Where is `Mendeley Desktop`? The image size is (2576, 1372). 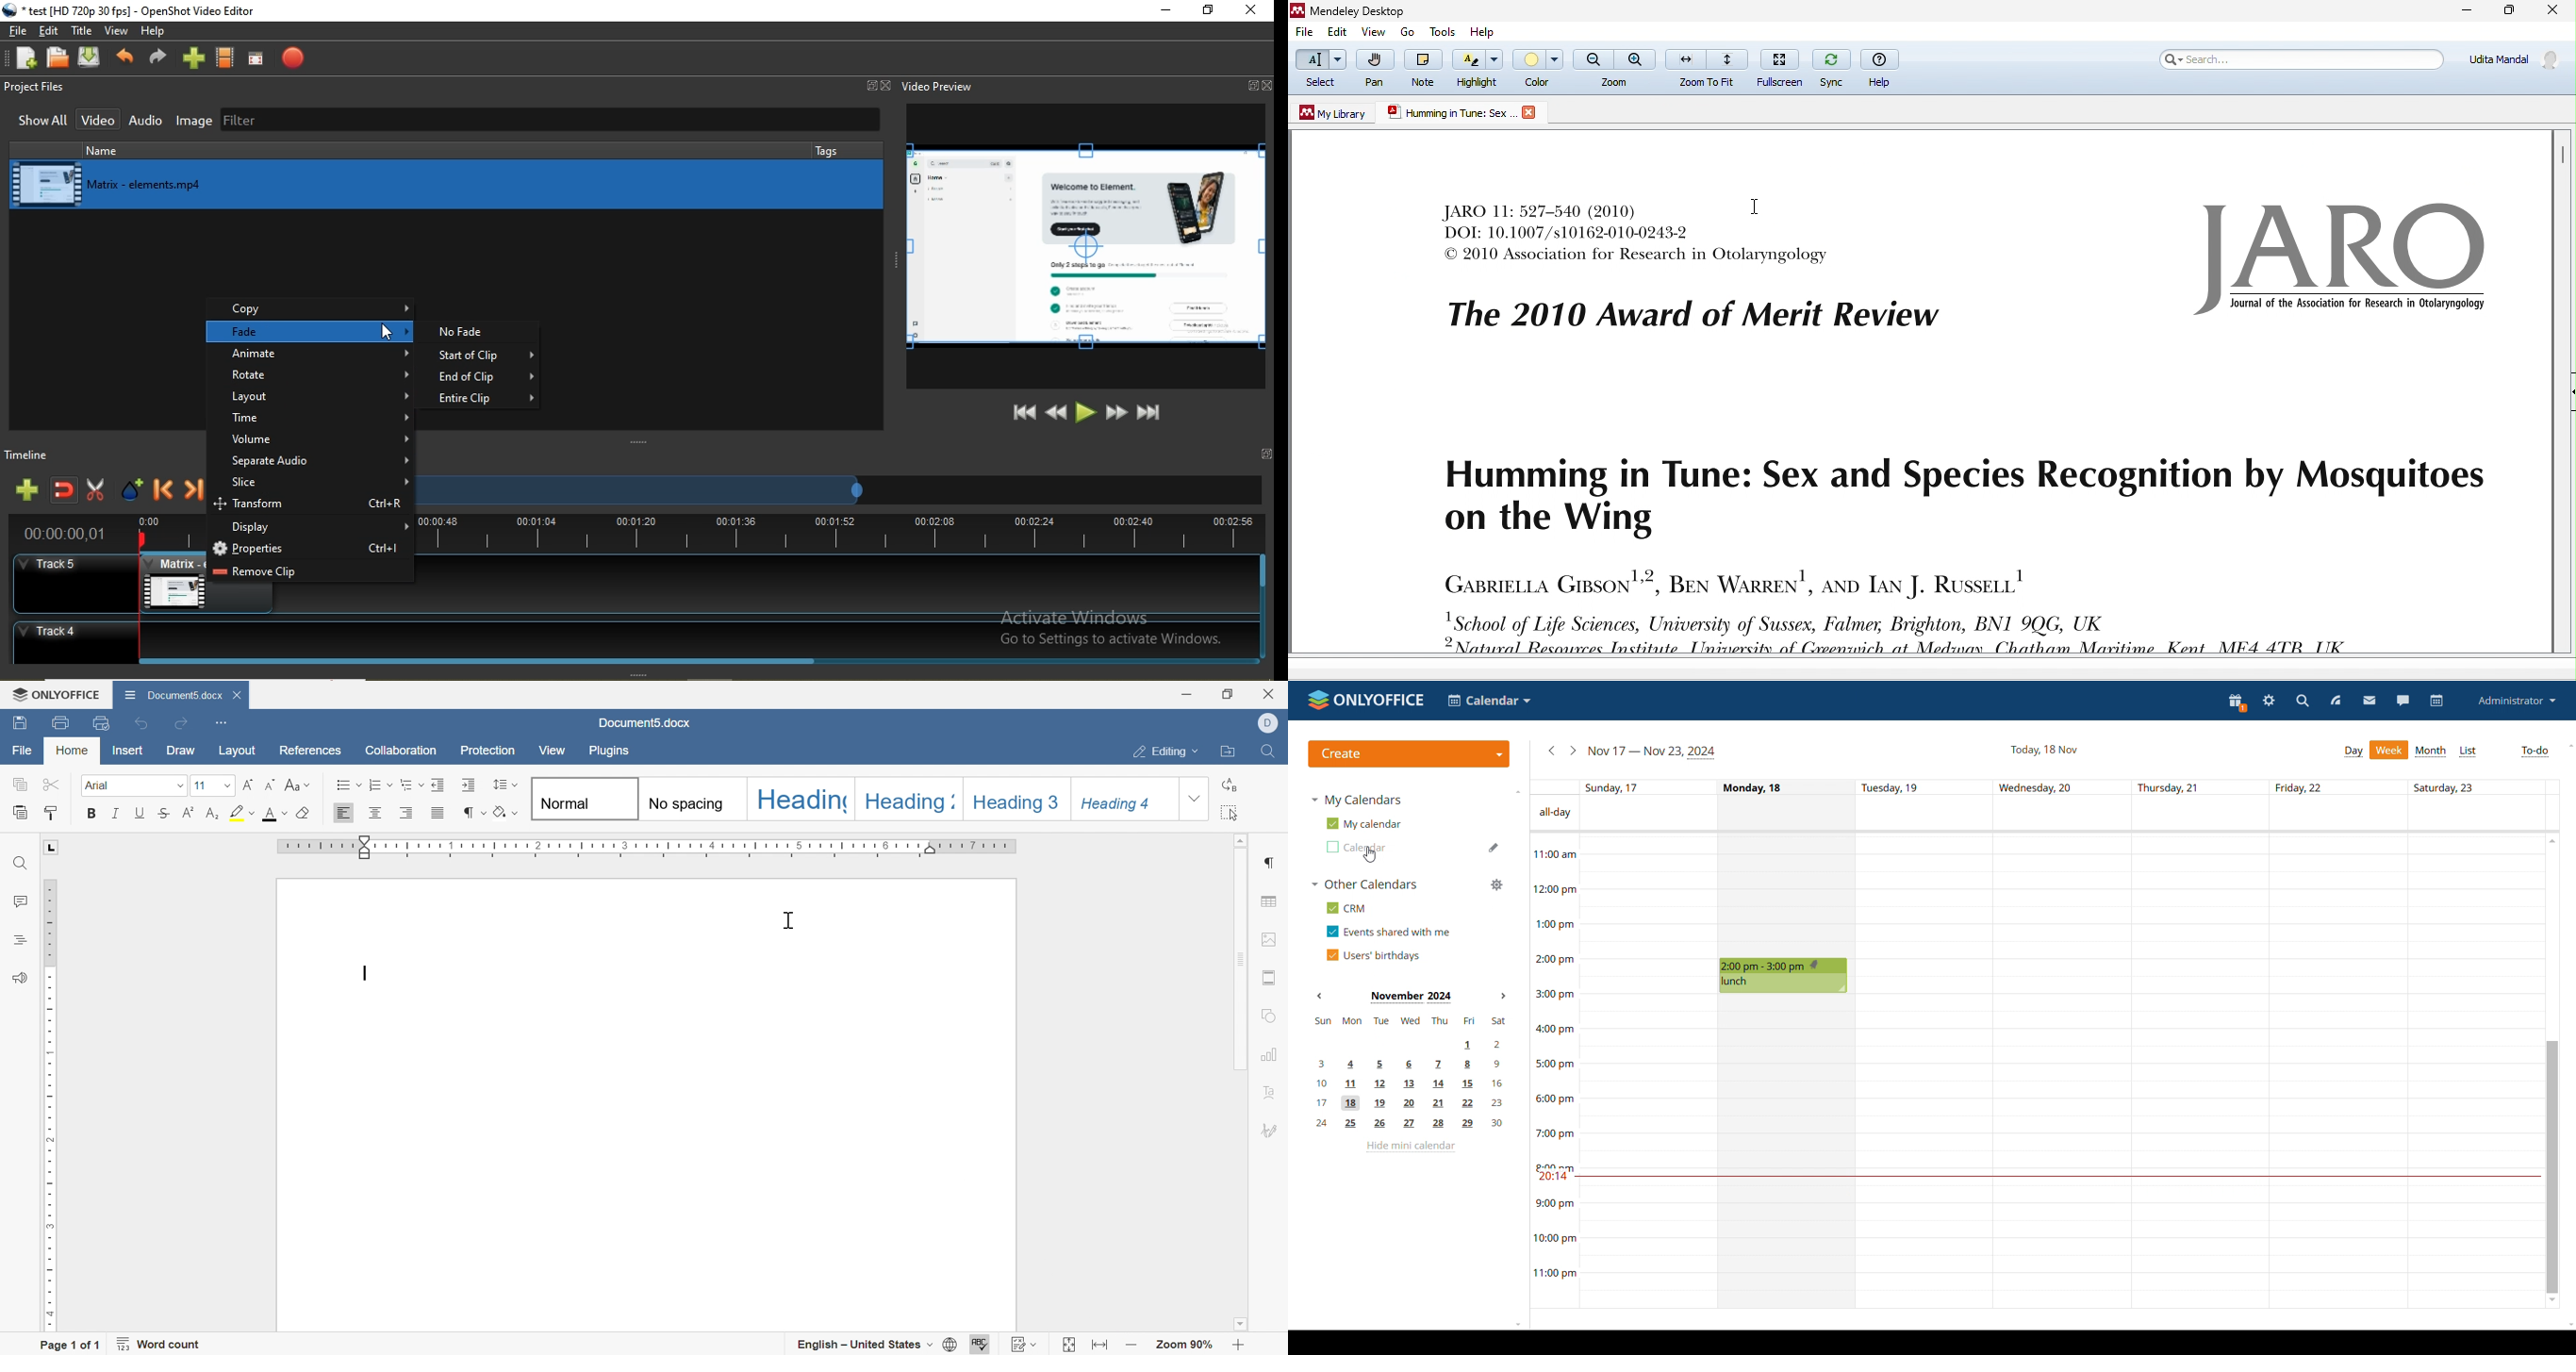
Mendeley Desktop is located at coordinates (1373, 10).